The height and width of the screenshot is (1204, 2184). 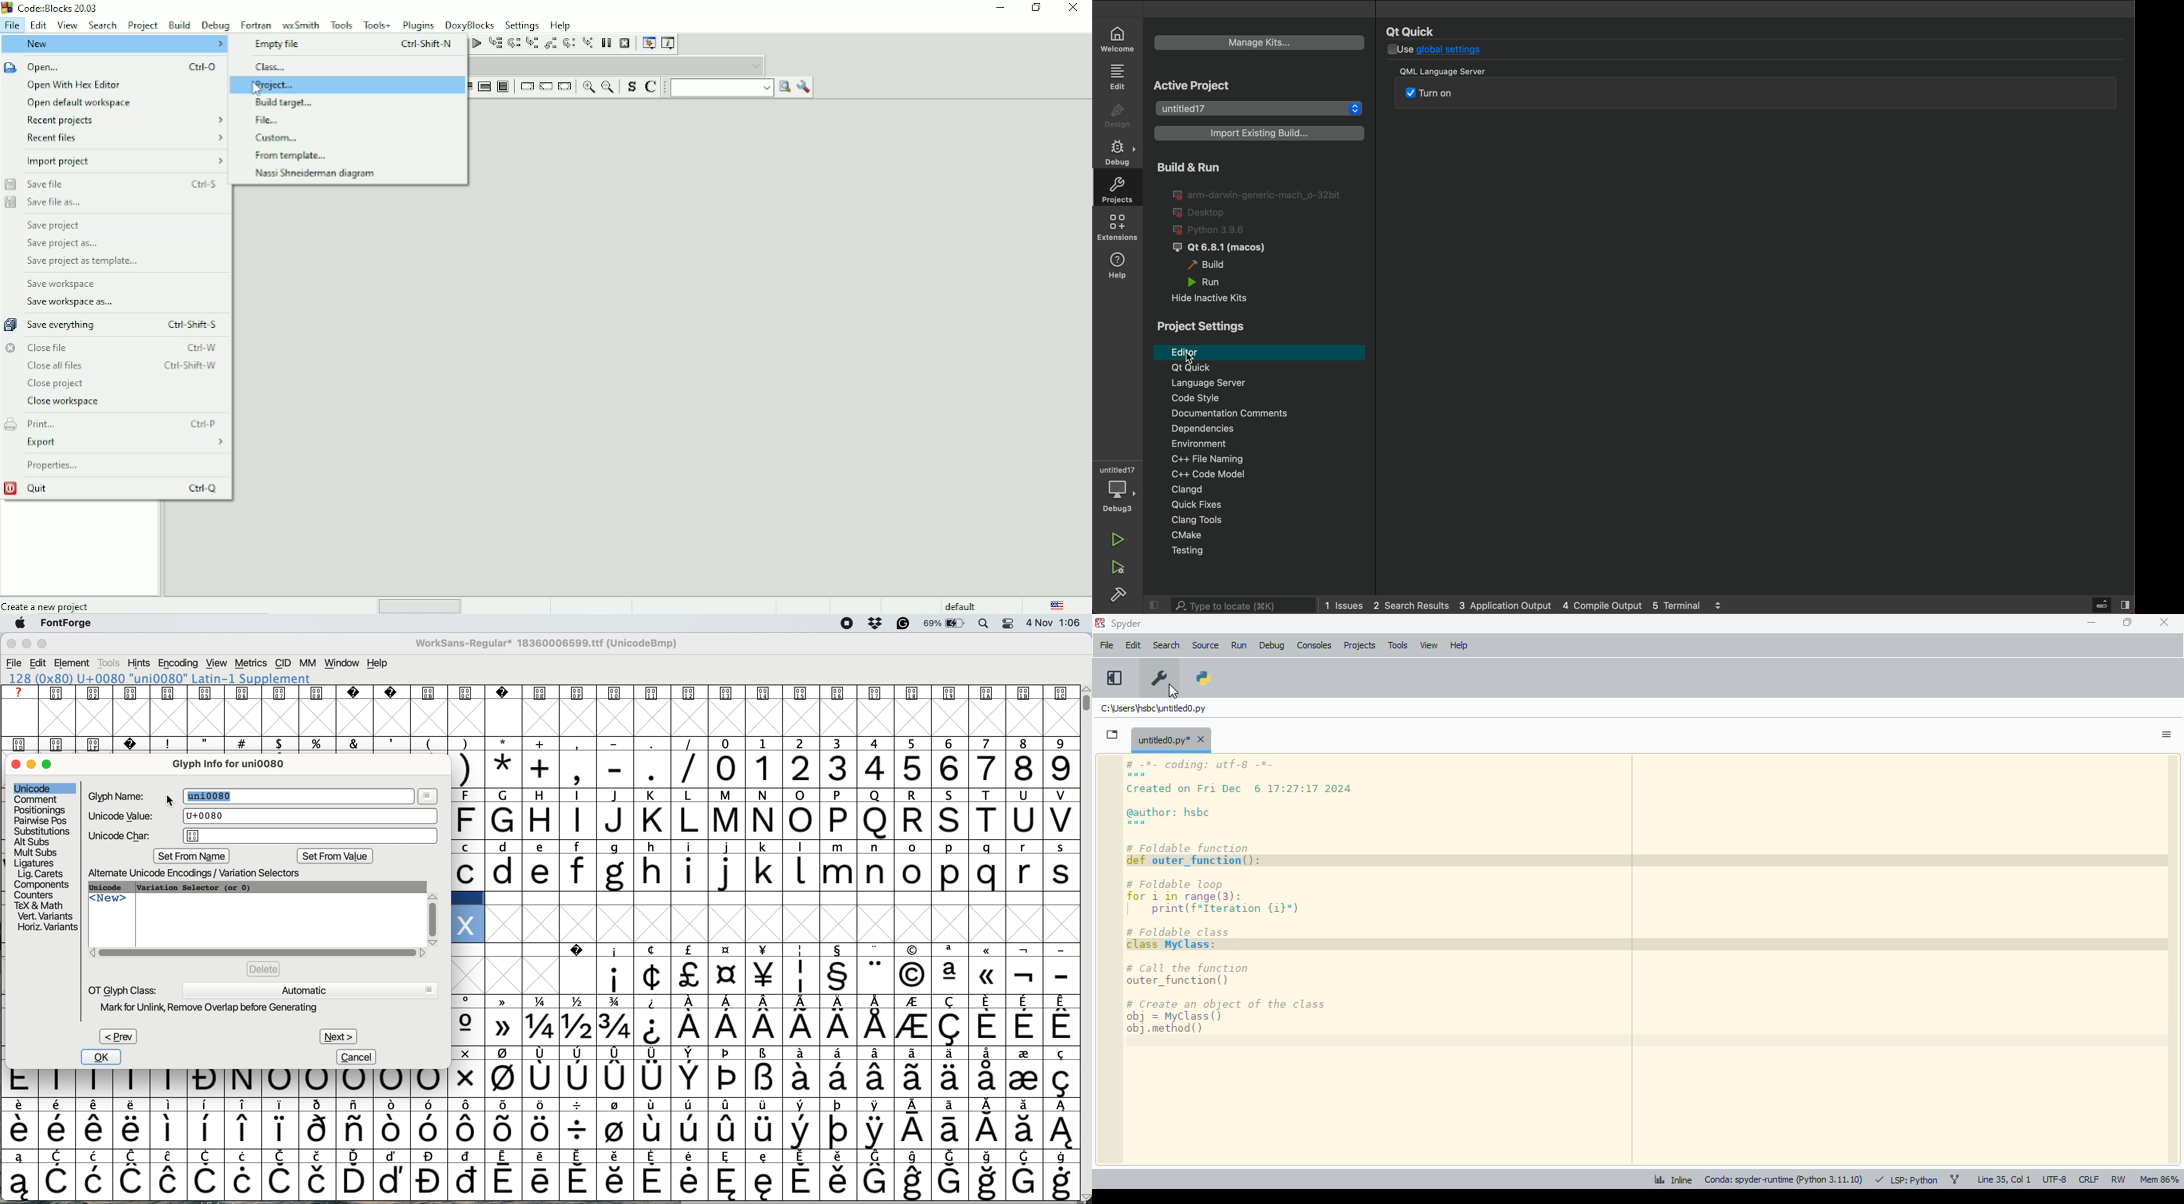 What do you see at coordinates (103, 1058) in the screenshot?
I see `ok` at bounding box center [103, 1058].